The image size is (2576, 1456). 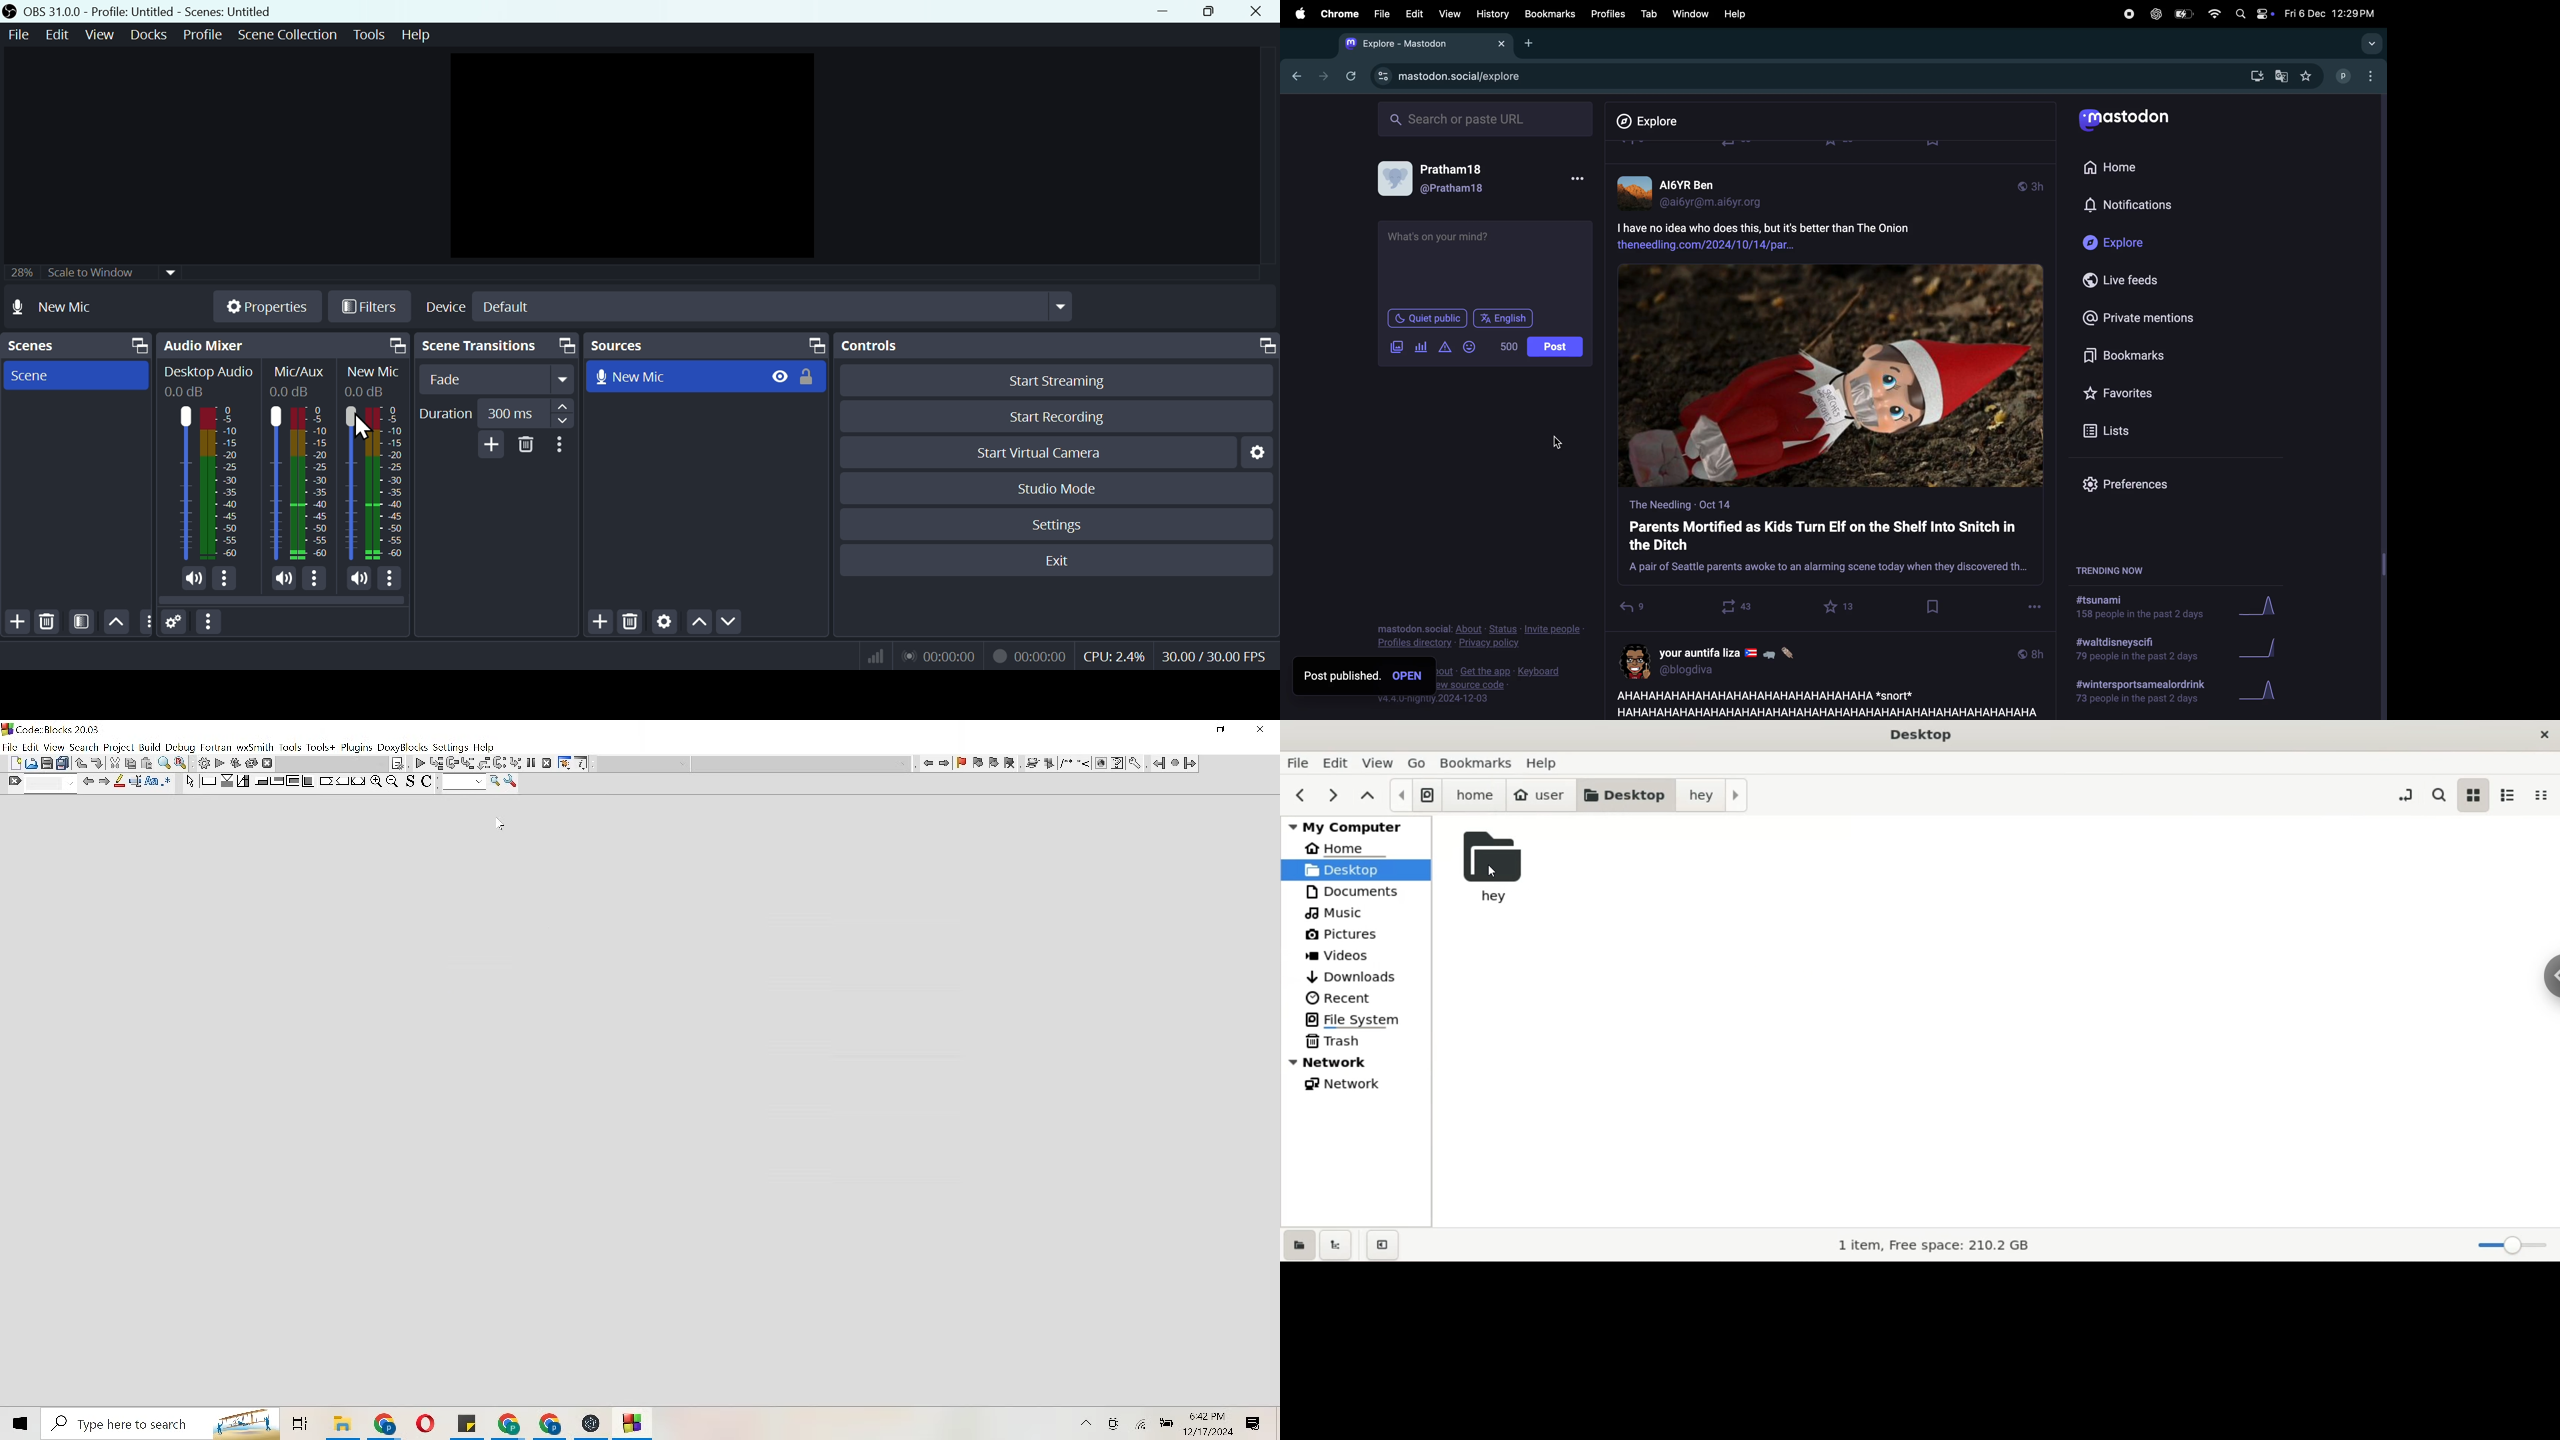 What do you see at coordinates (1841, 606) in the screenshot?
I see `favourite` at bounding box center [1841, 606].